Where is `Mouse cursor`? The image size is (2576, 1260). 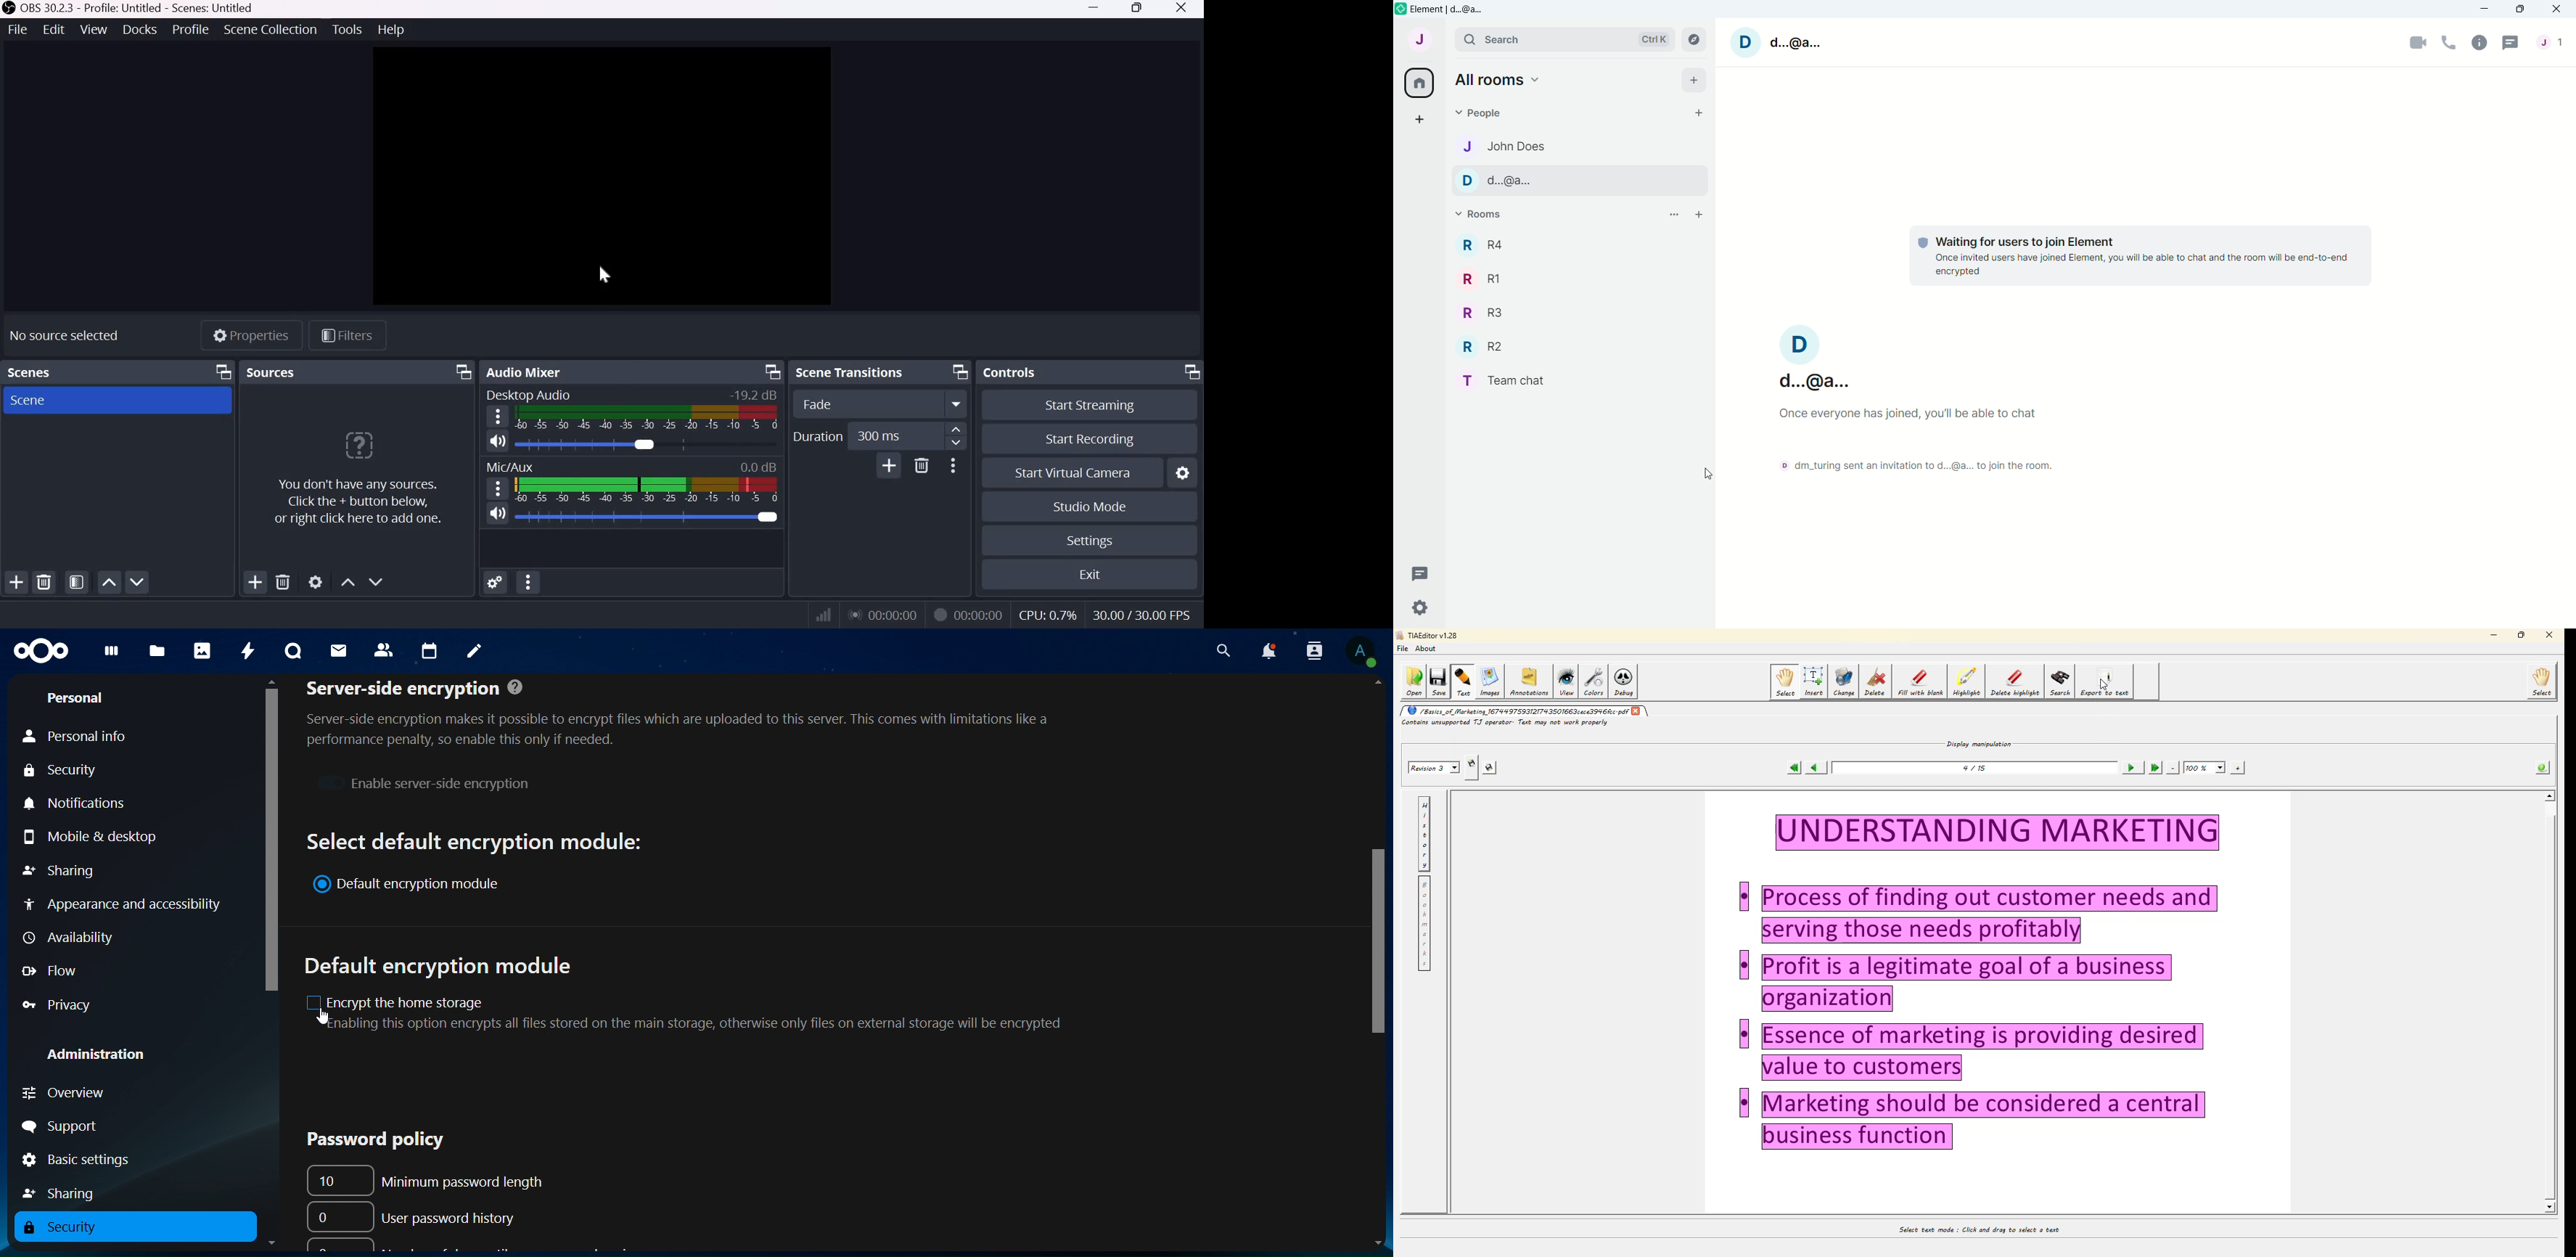
Mouse cursor is located at coordinates (1712, 474).